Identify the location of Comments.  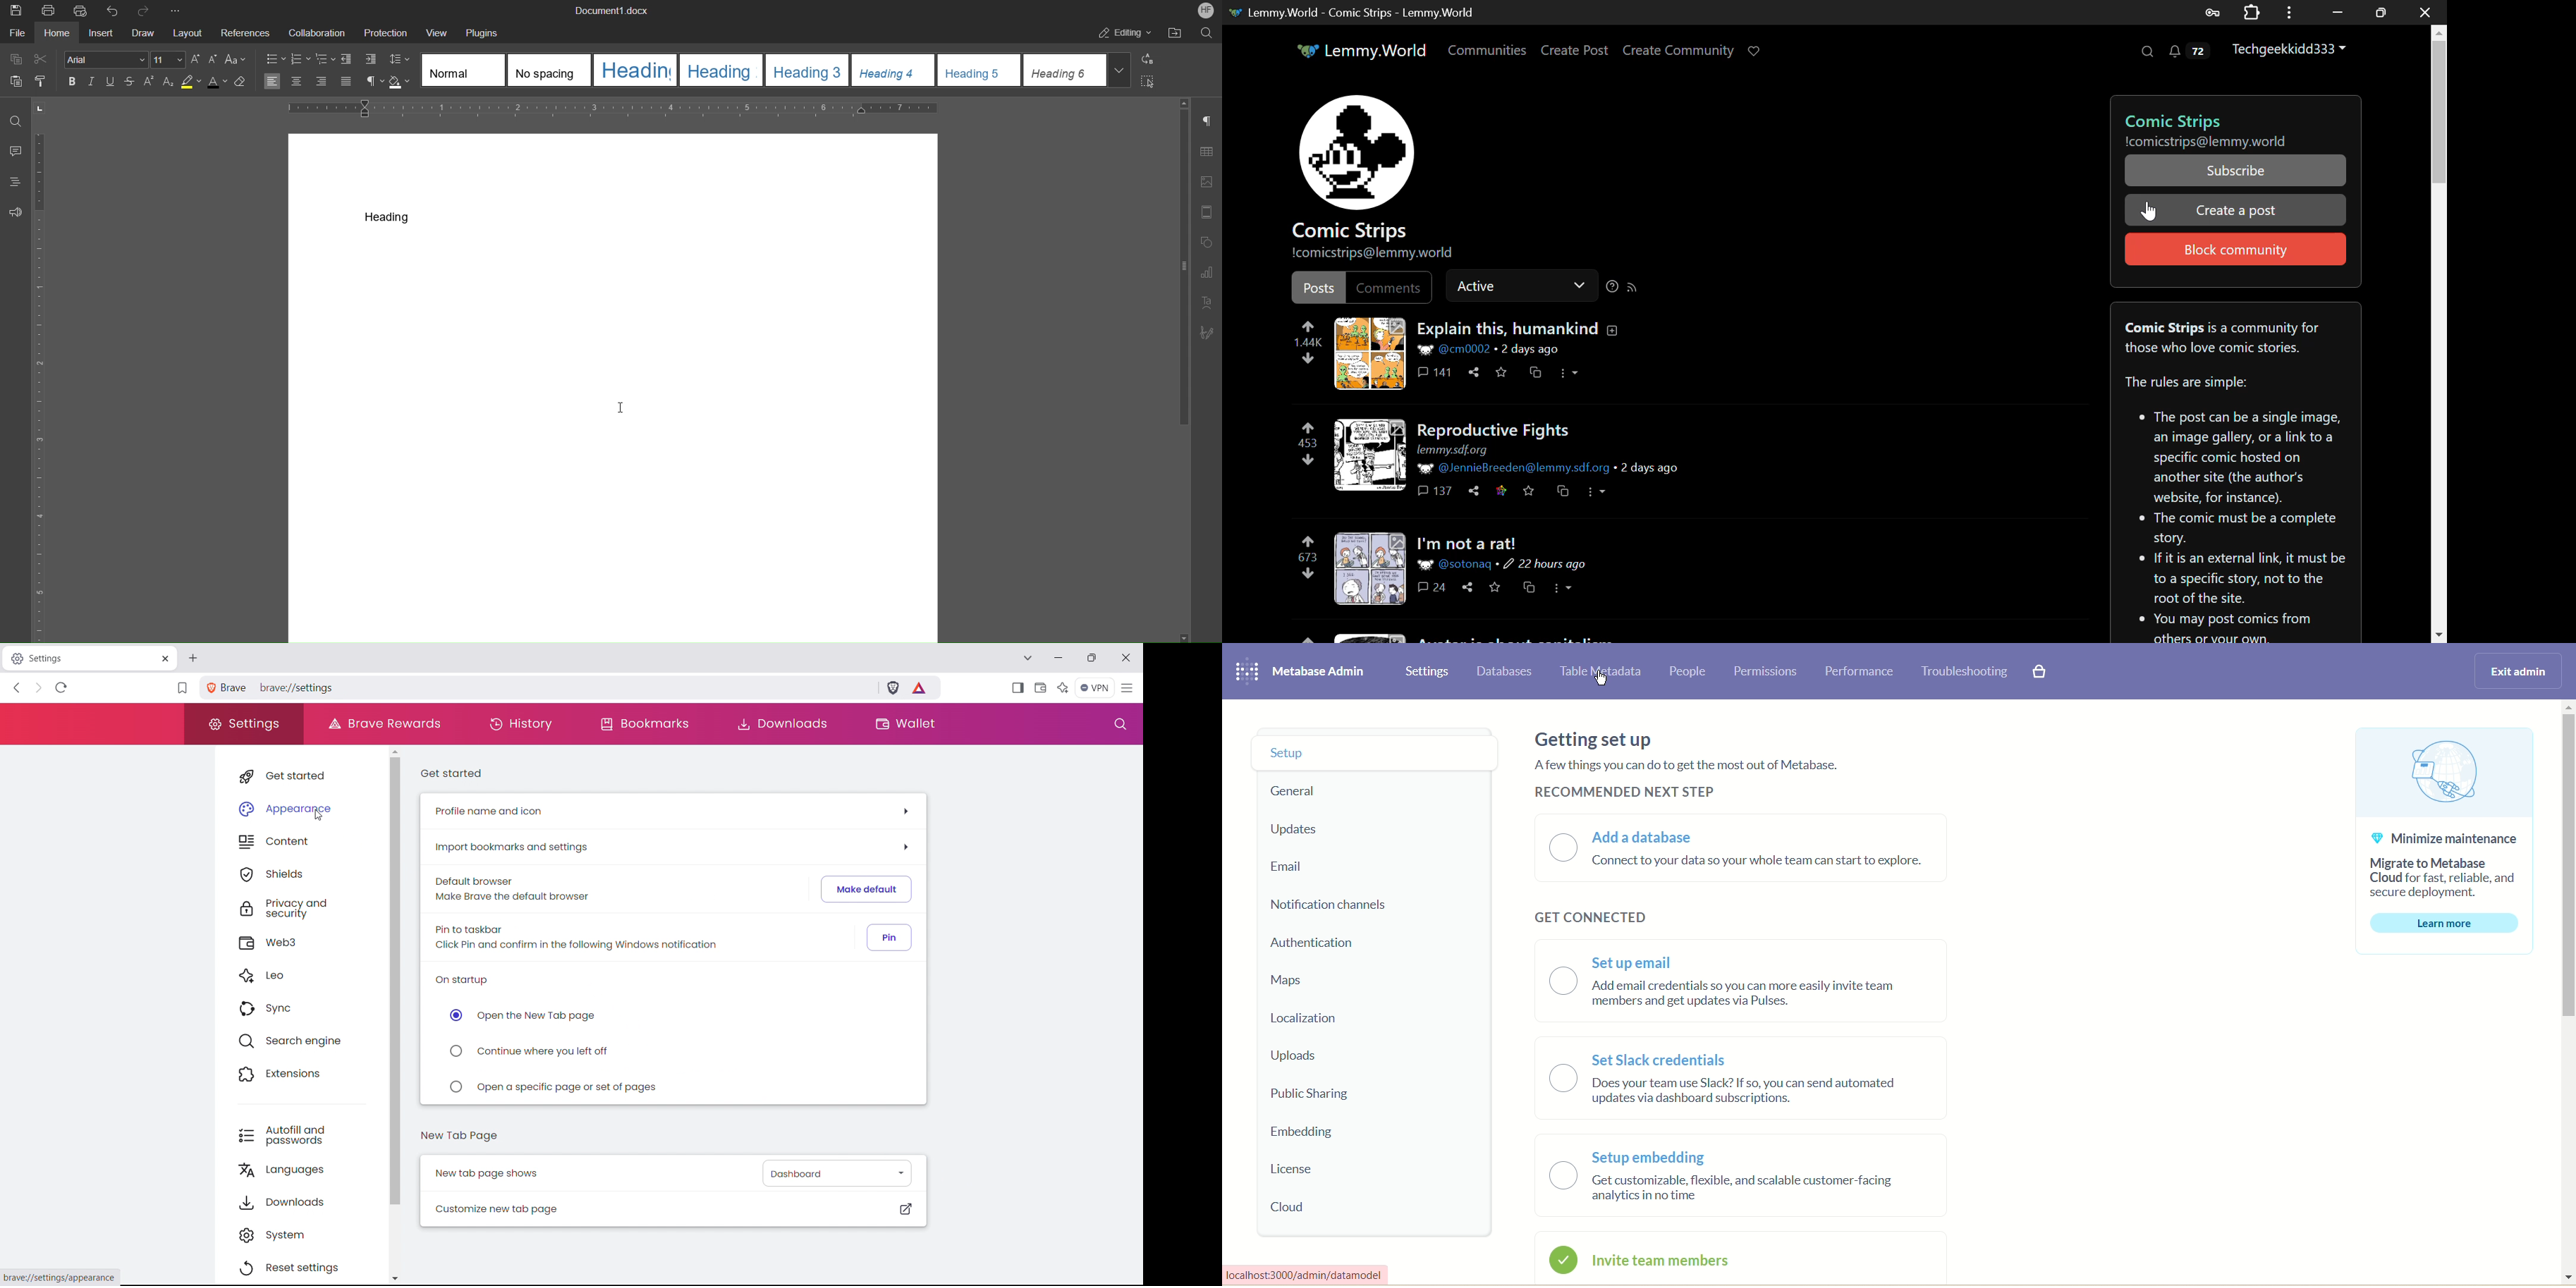
(12, 152).